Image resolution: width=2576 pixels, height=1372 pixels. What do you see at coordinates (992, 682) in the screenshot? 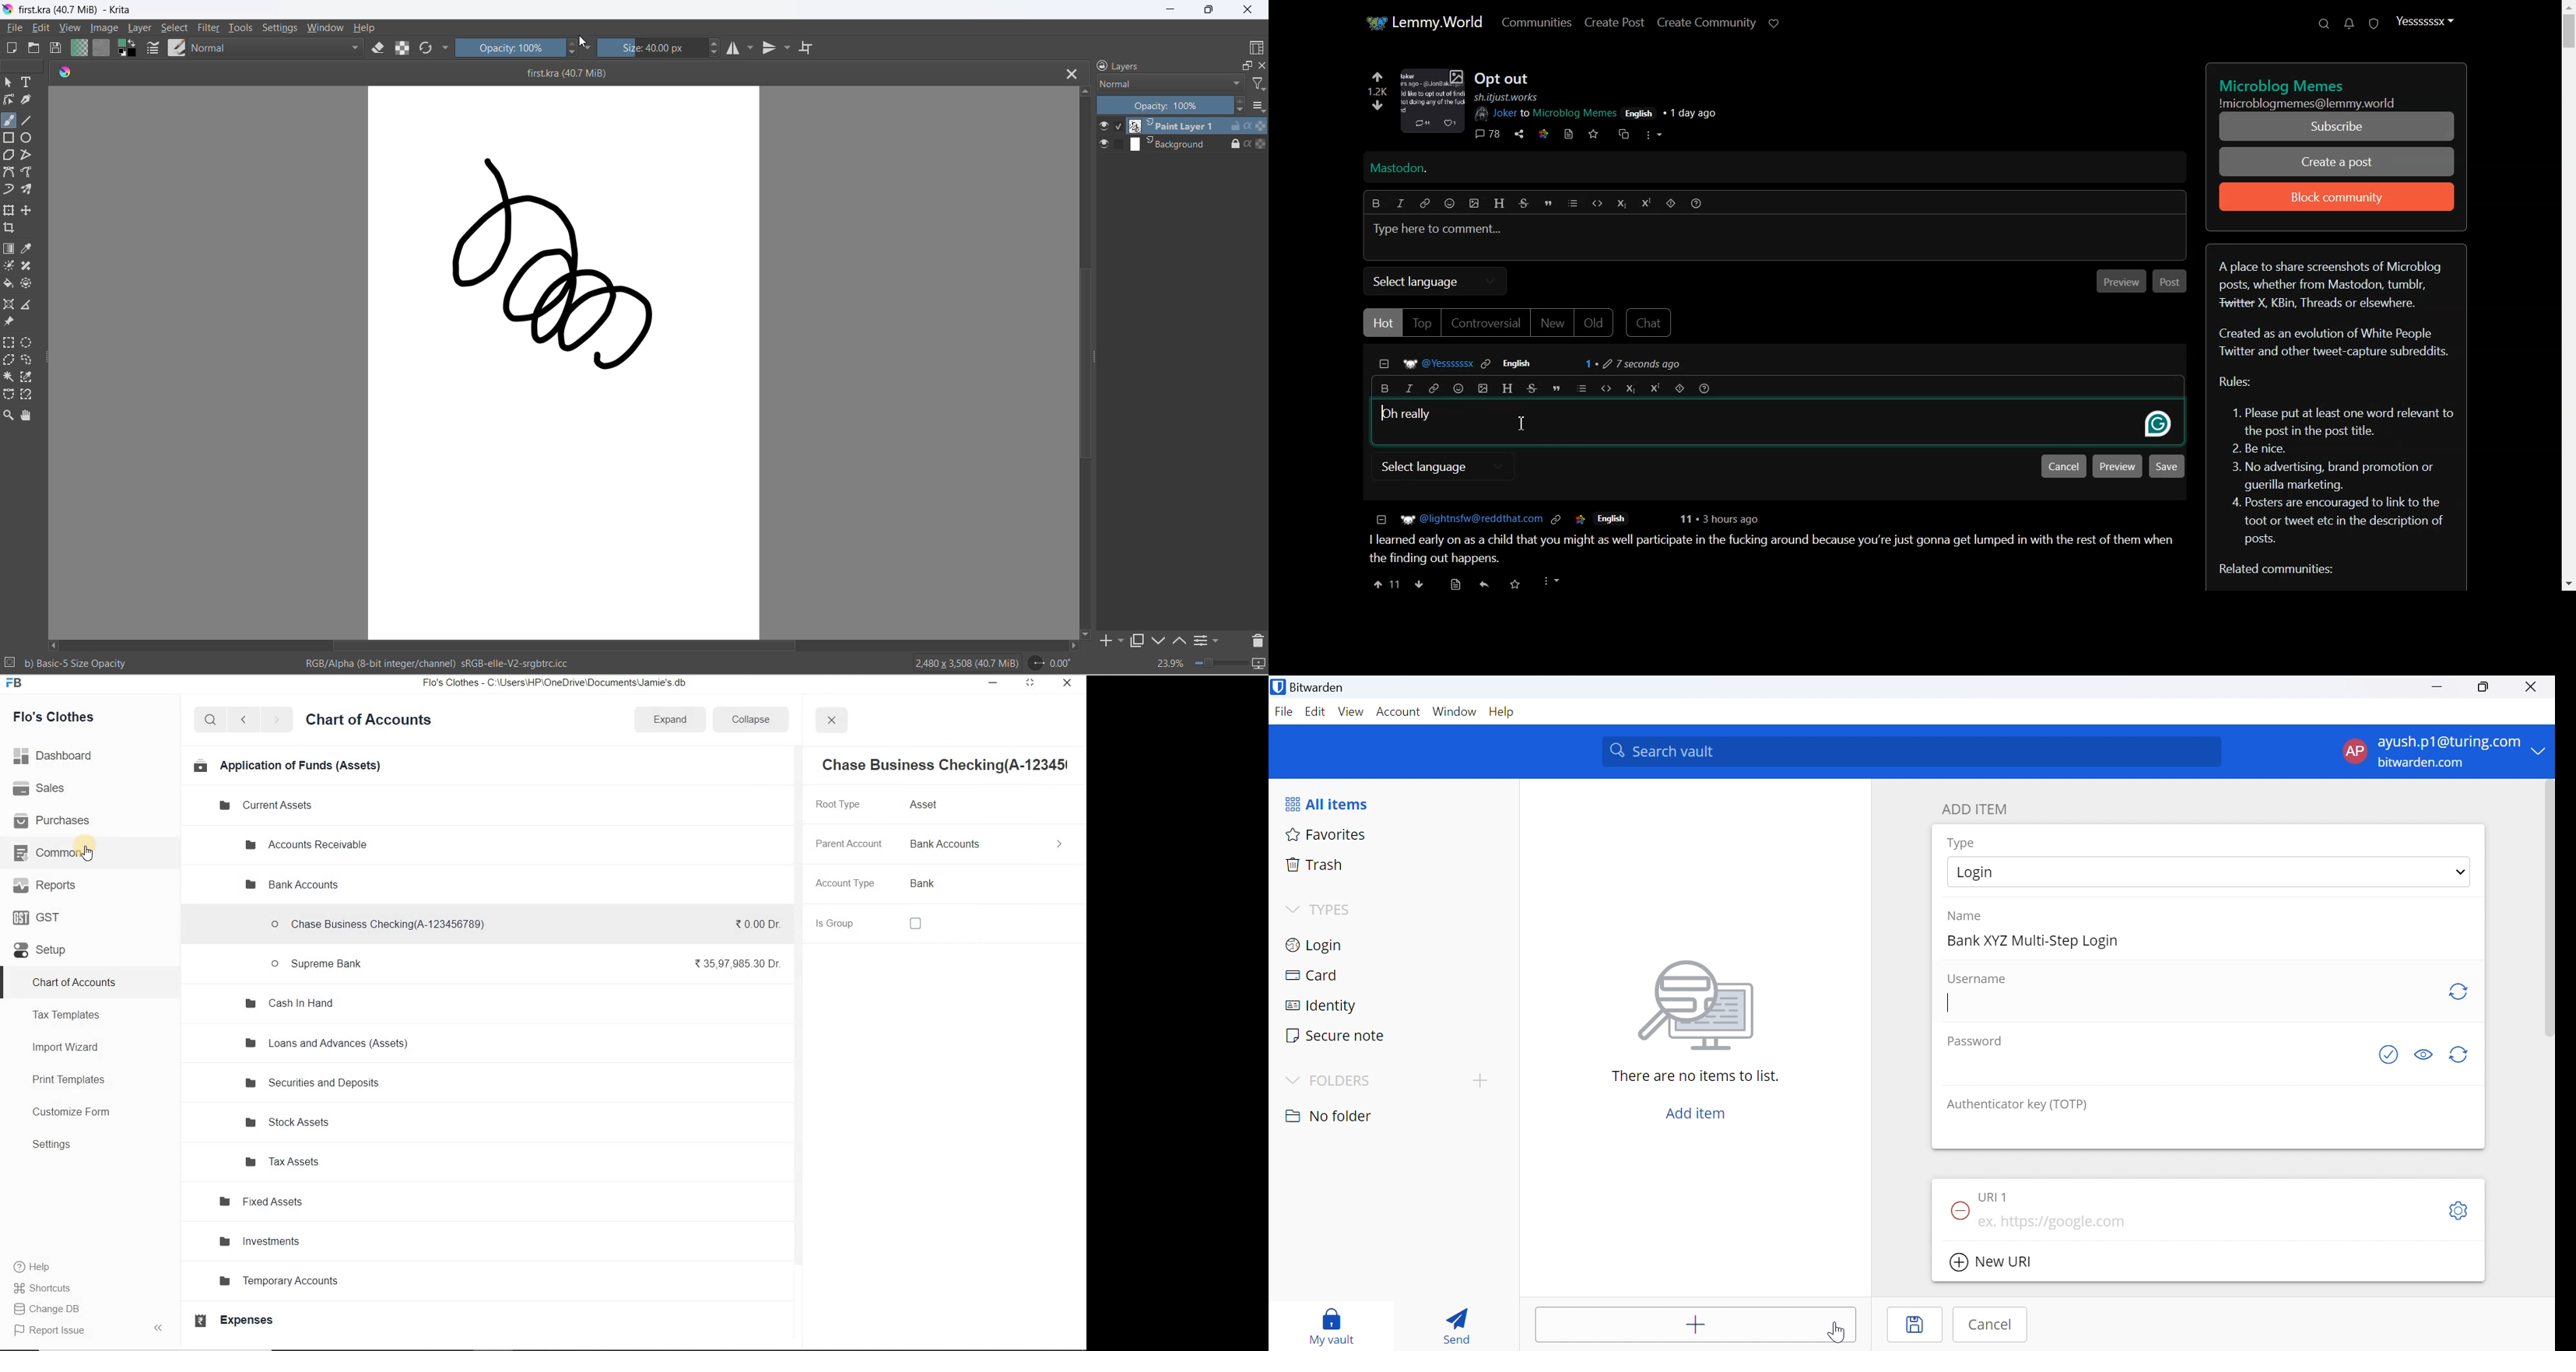
I see `minimize` at bounding box center [992, 682].